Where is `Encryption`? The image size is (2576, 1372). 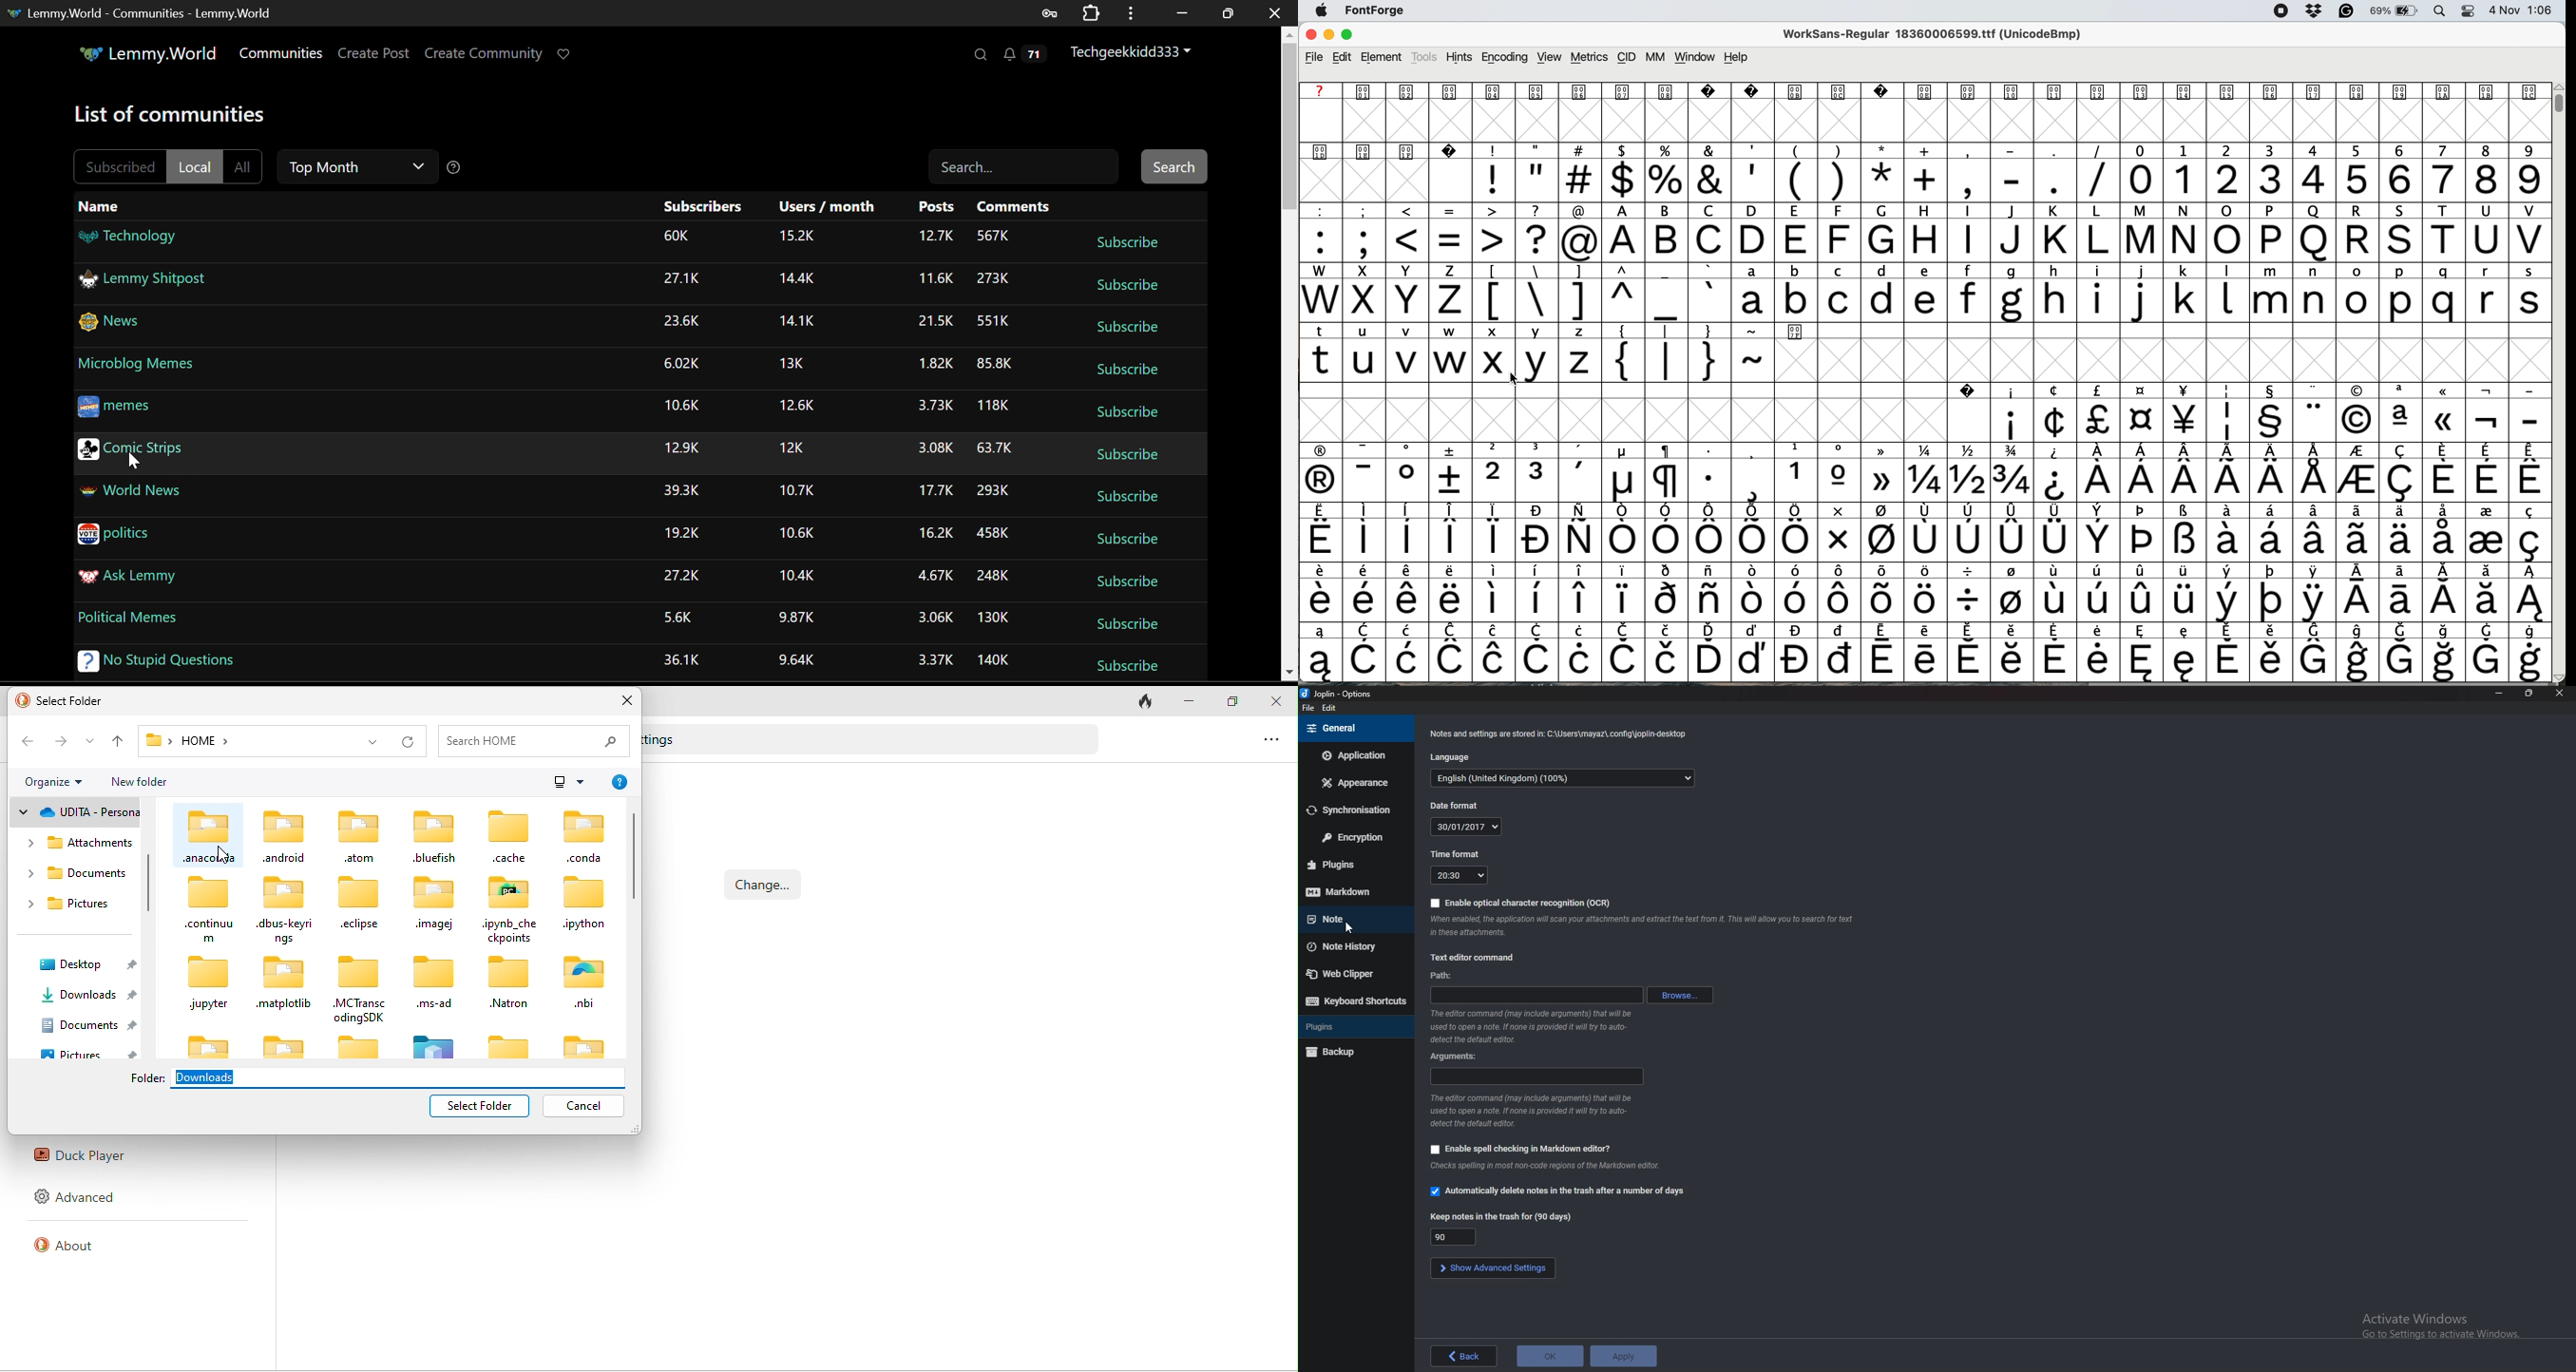
Encryption is located at coordinates (1352, 837).